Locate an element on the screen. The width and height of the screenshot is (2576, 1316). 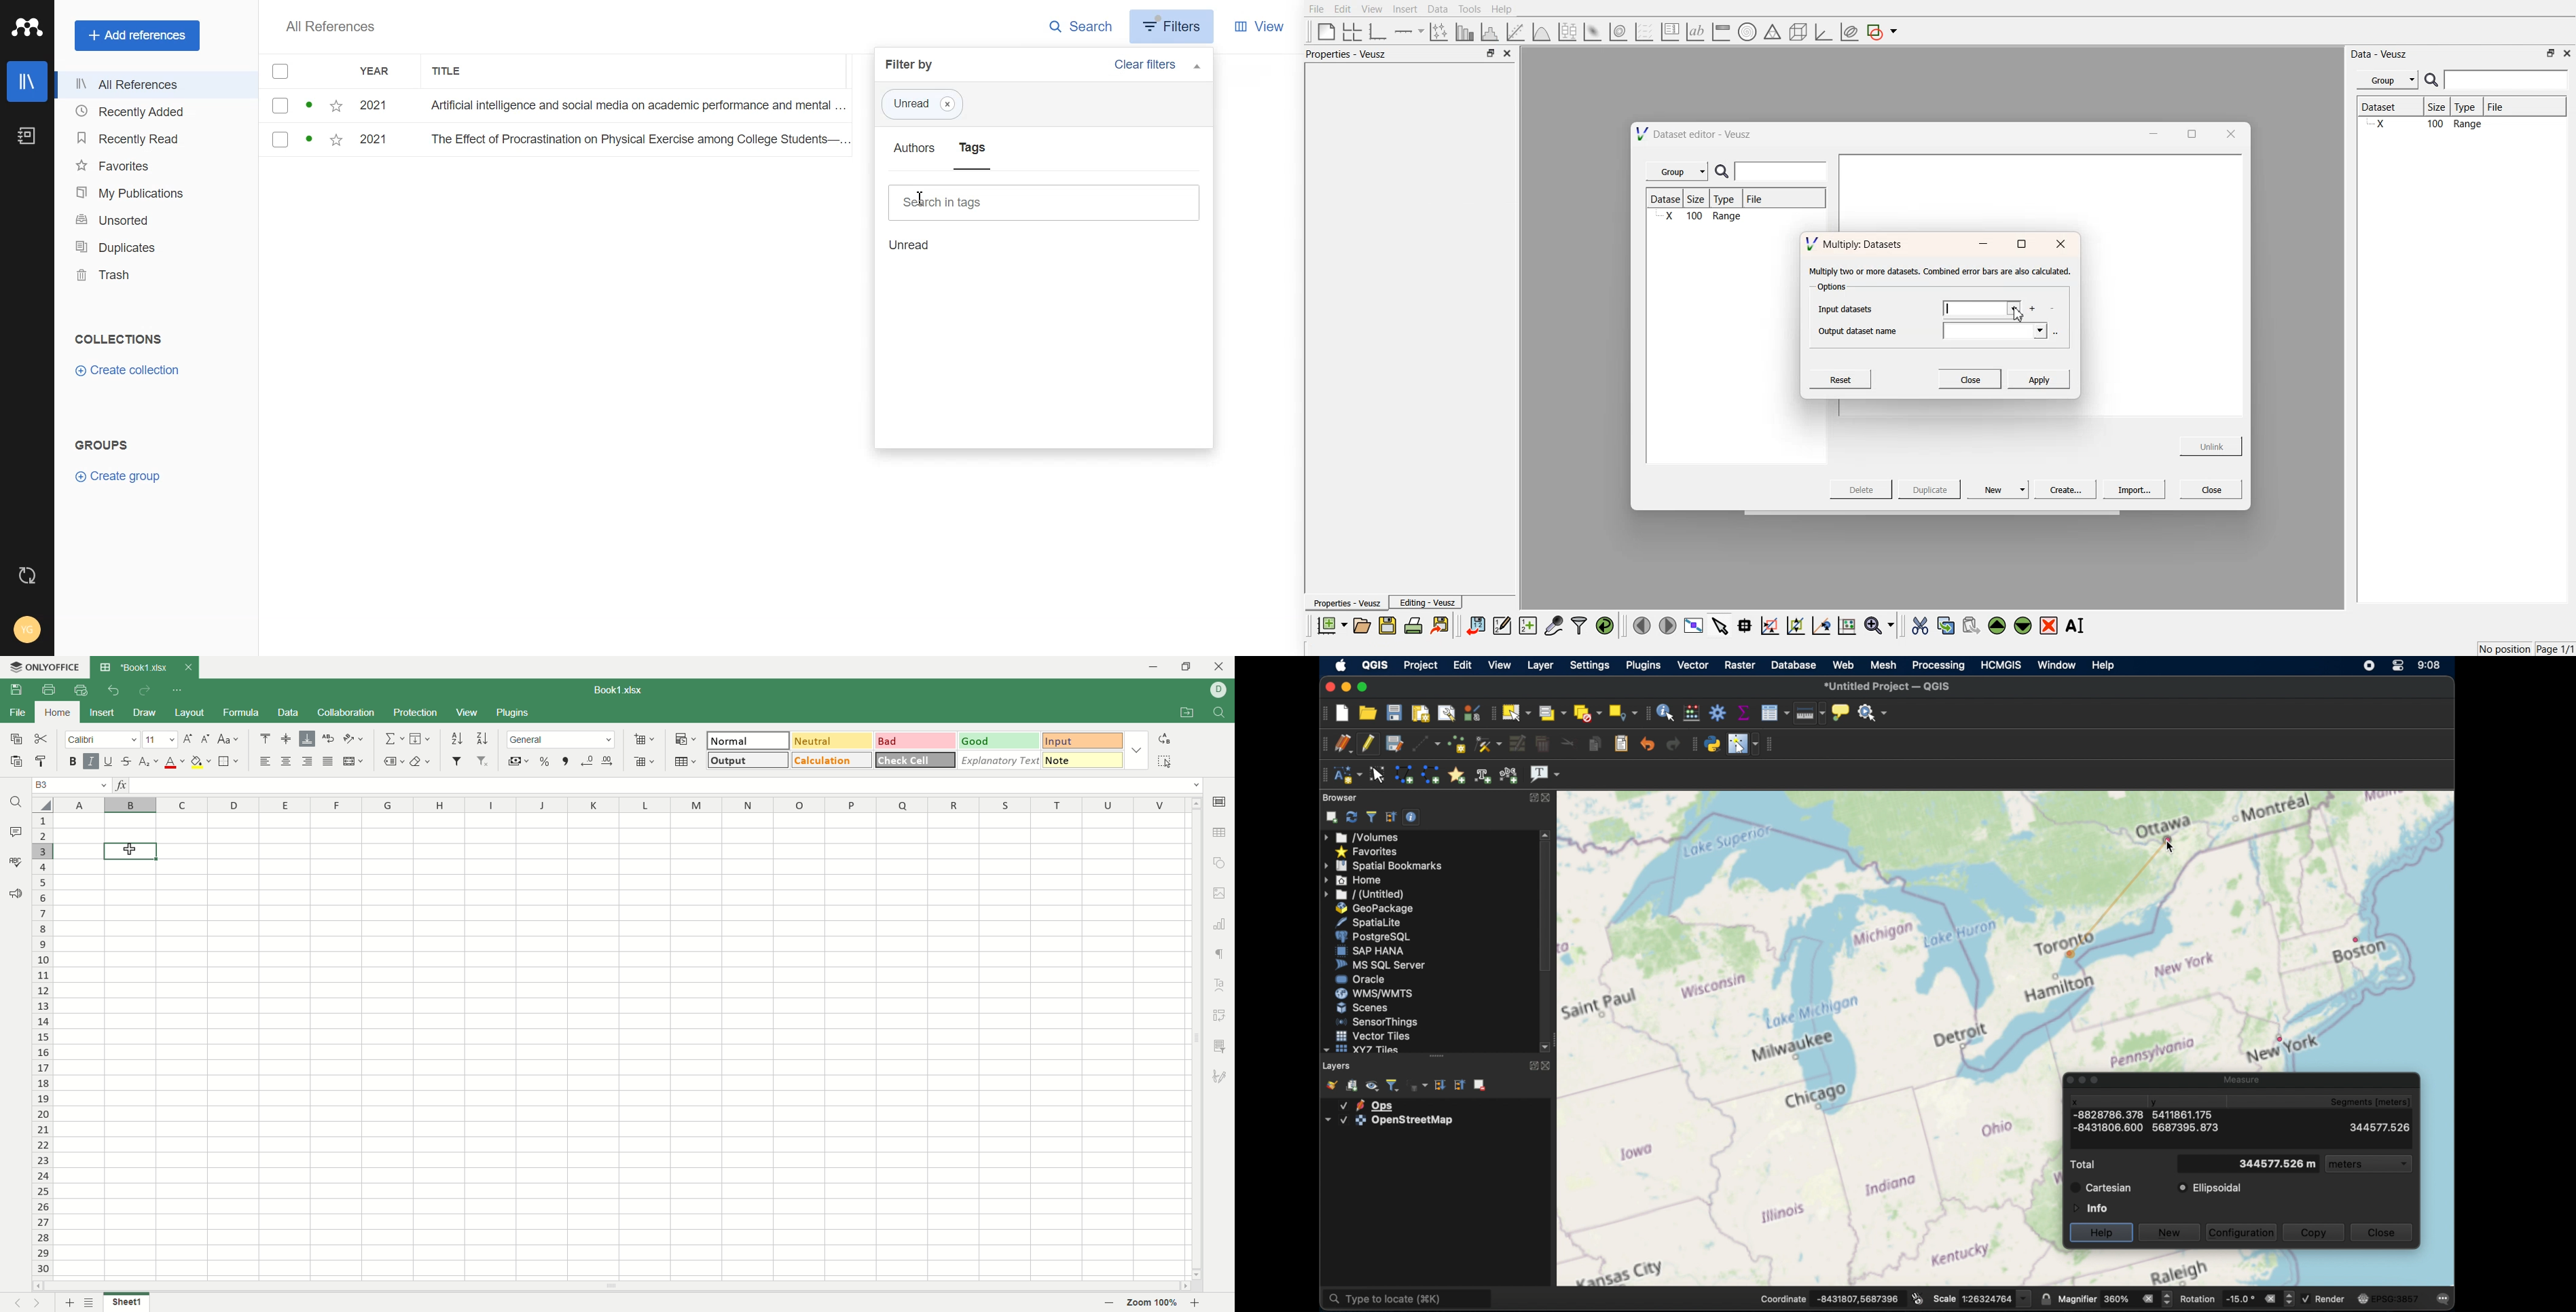
maximize is located at coordinates (2098, 1081).